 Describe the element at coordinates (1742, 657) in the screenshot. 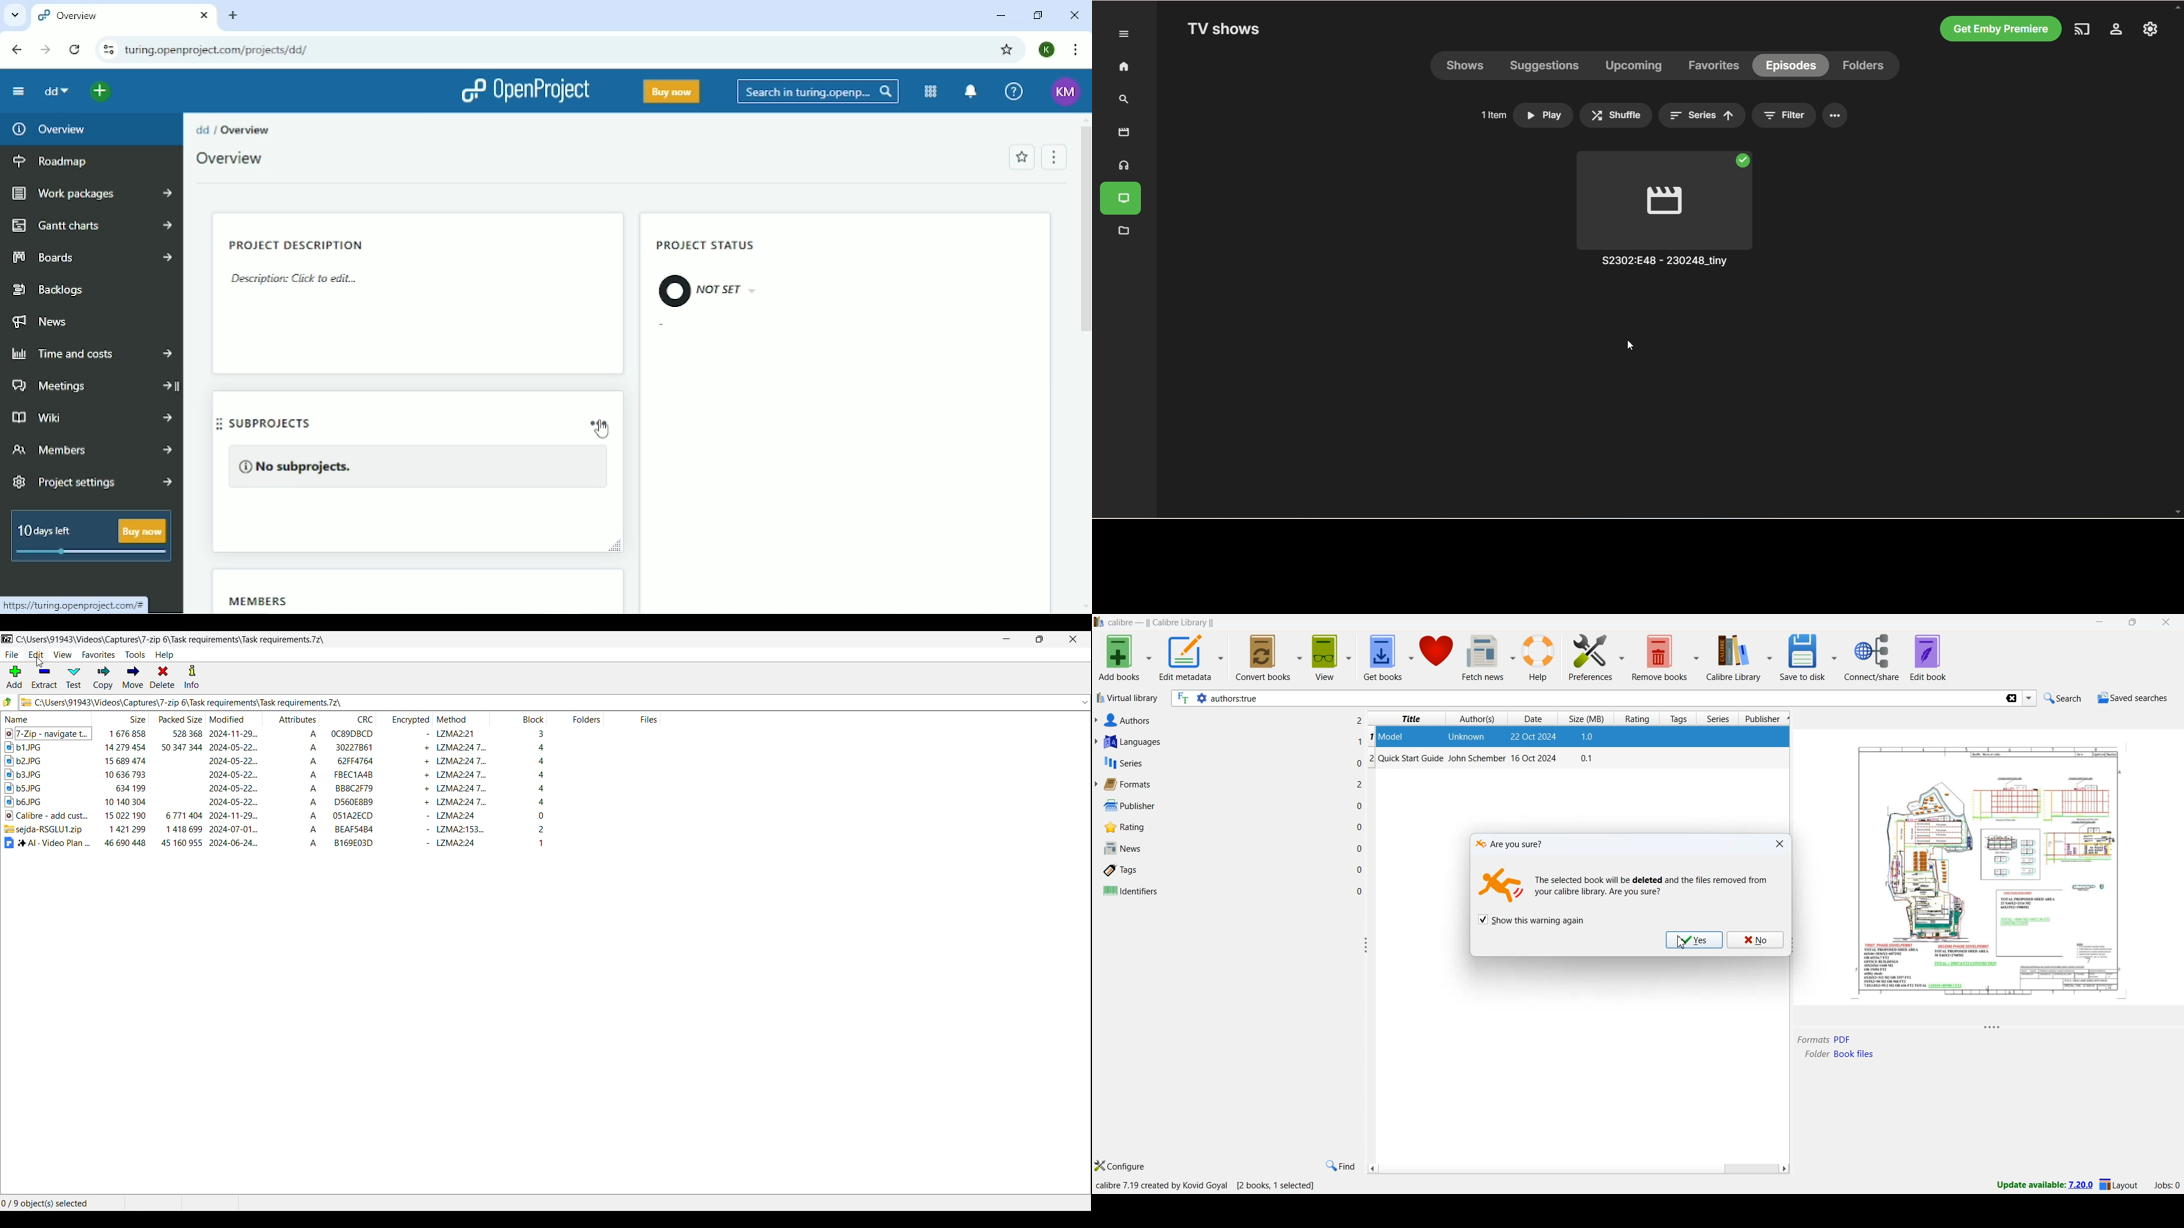

I see `calibre library` at that location.